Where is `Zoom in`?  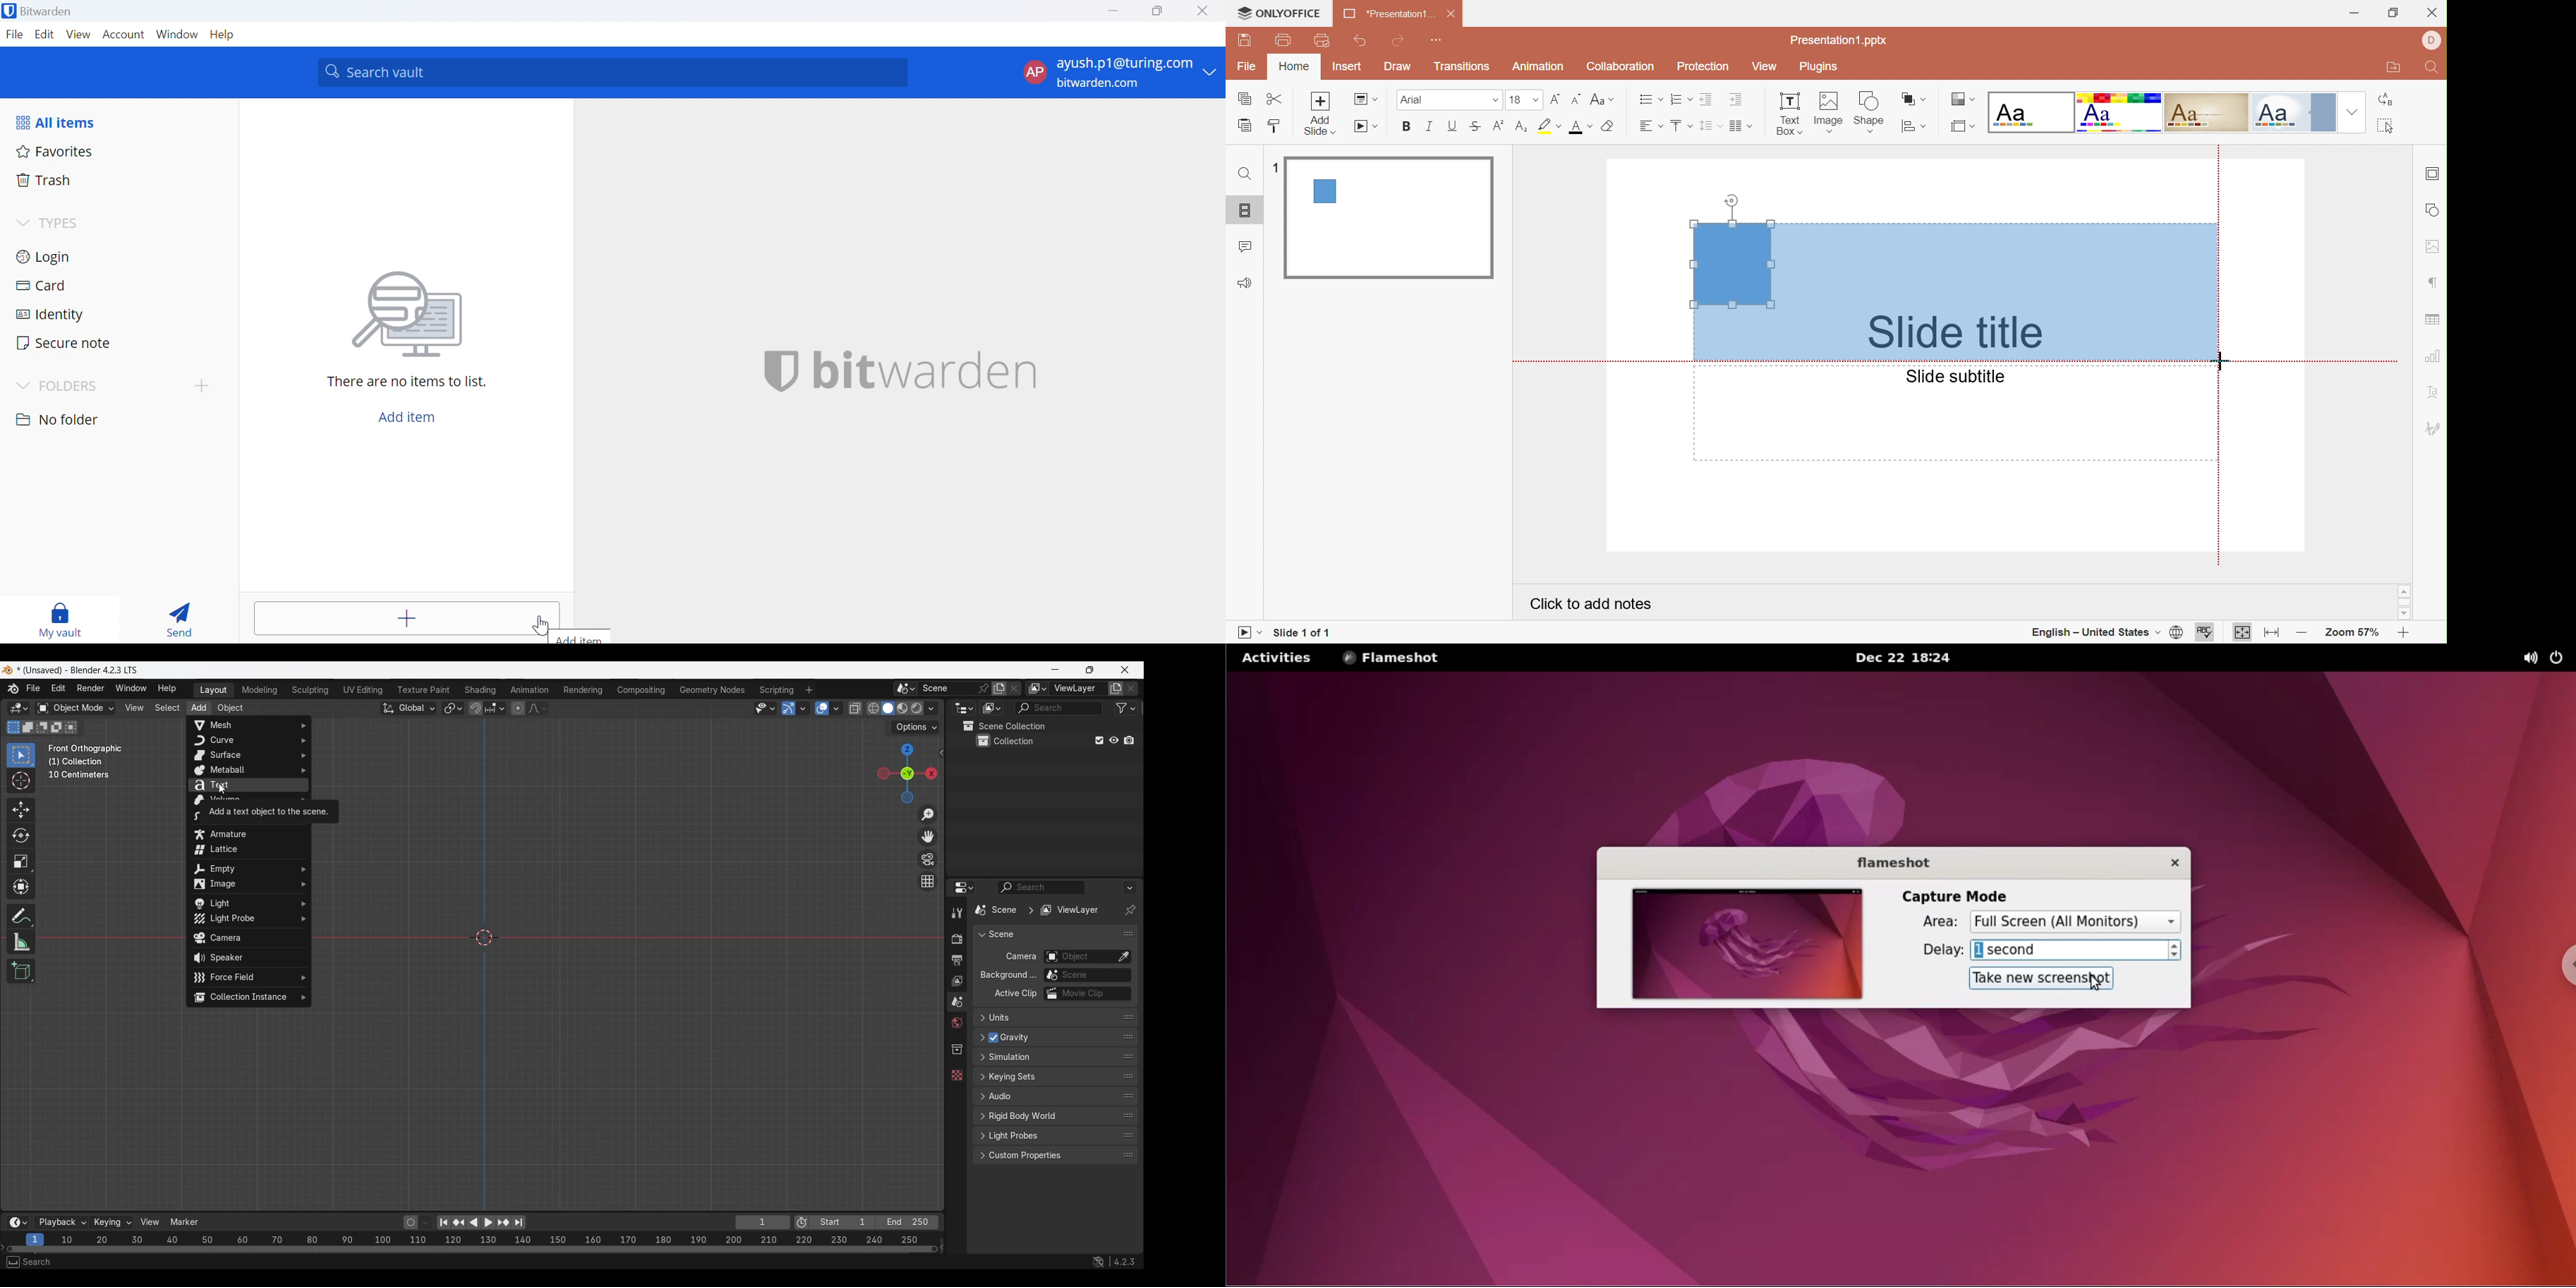 Zoom in is located at coordinates (2404, 635).